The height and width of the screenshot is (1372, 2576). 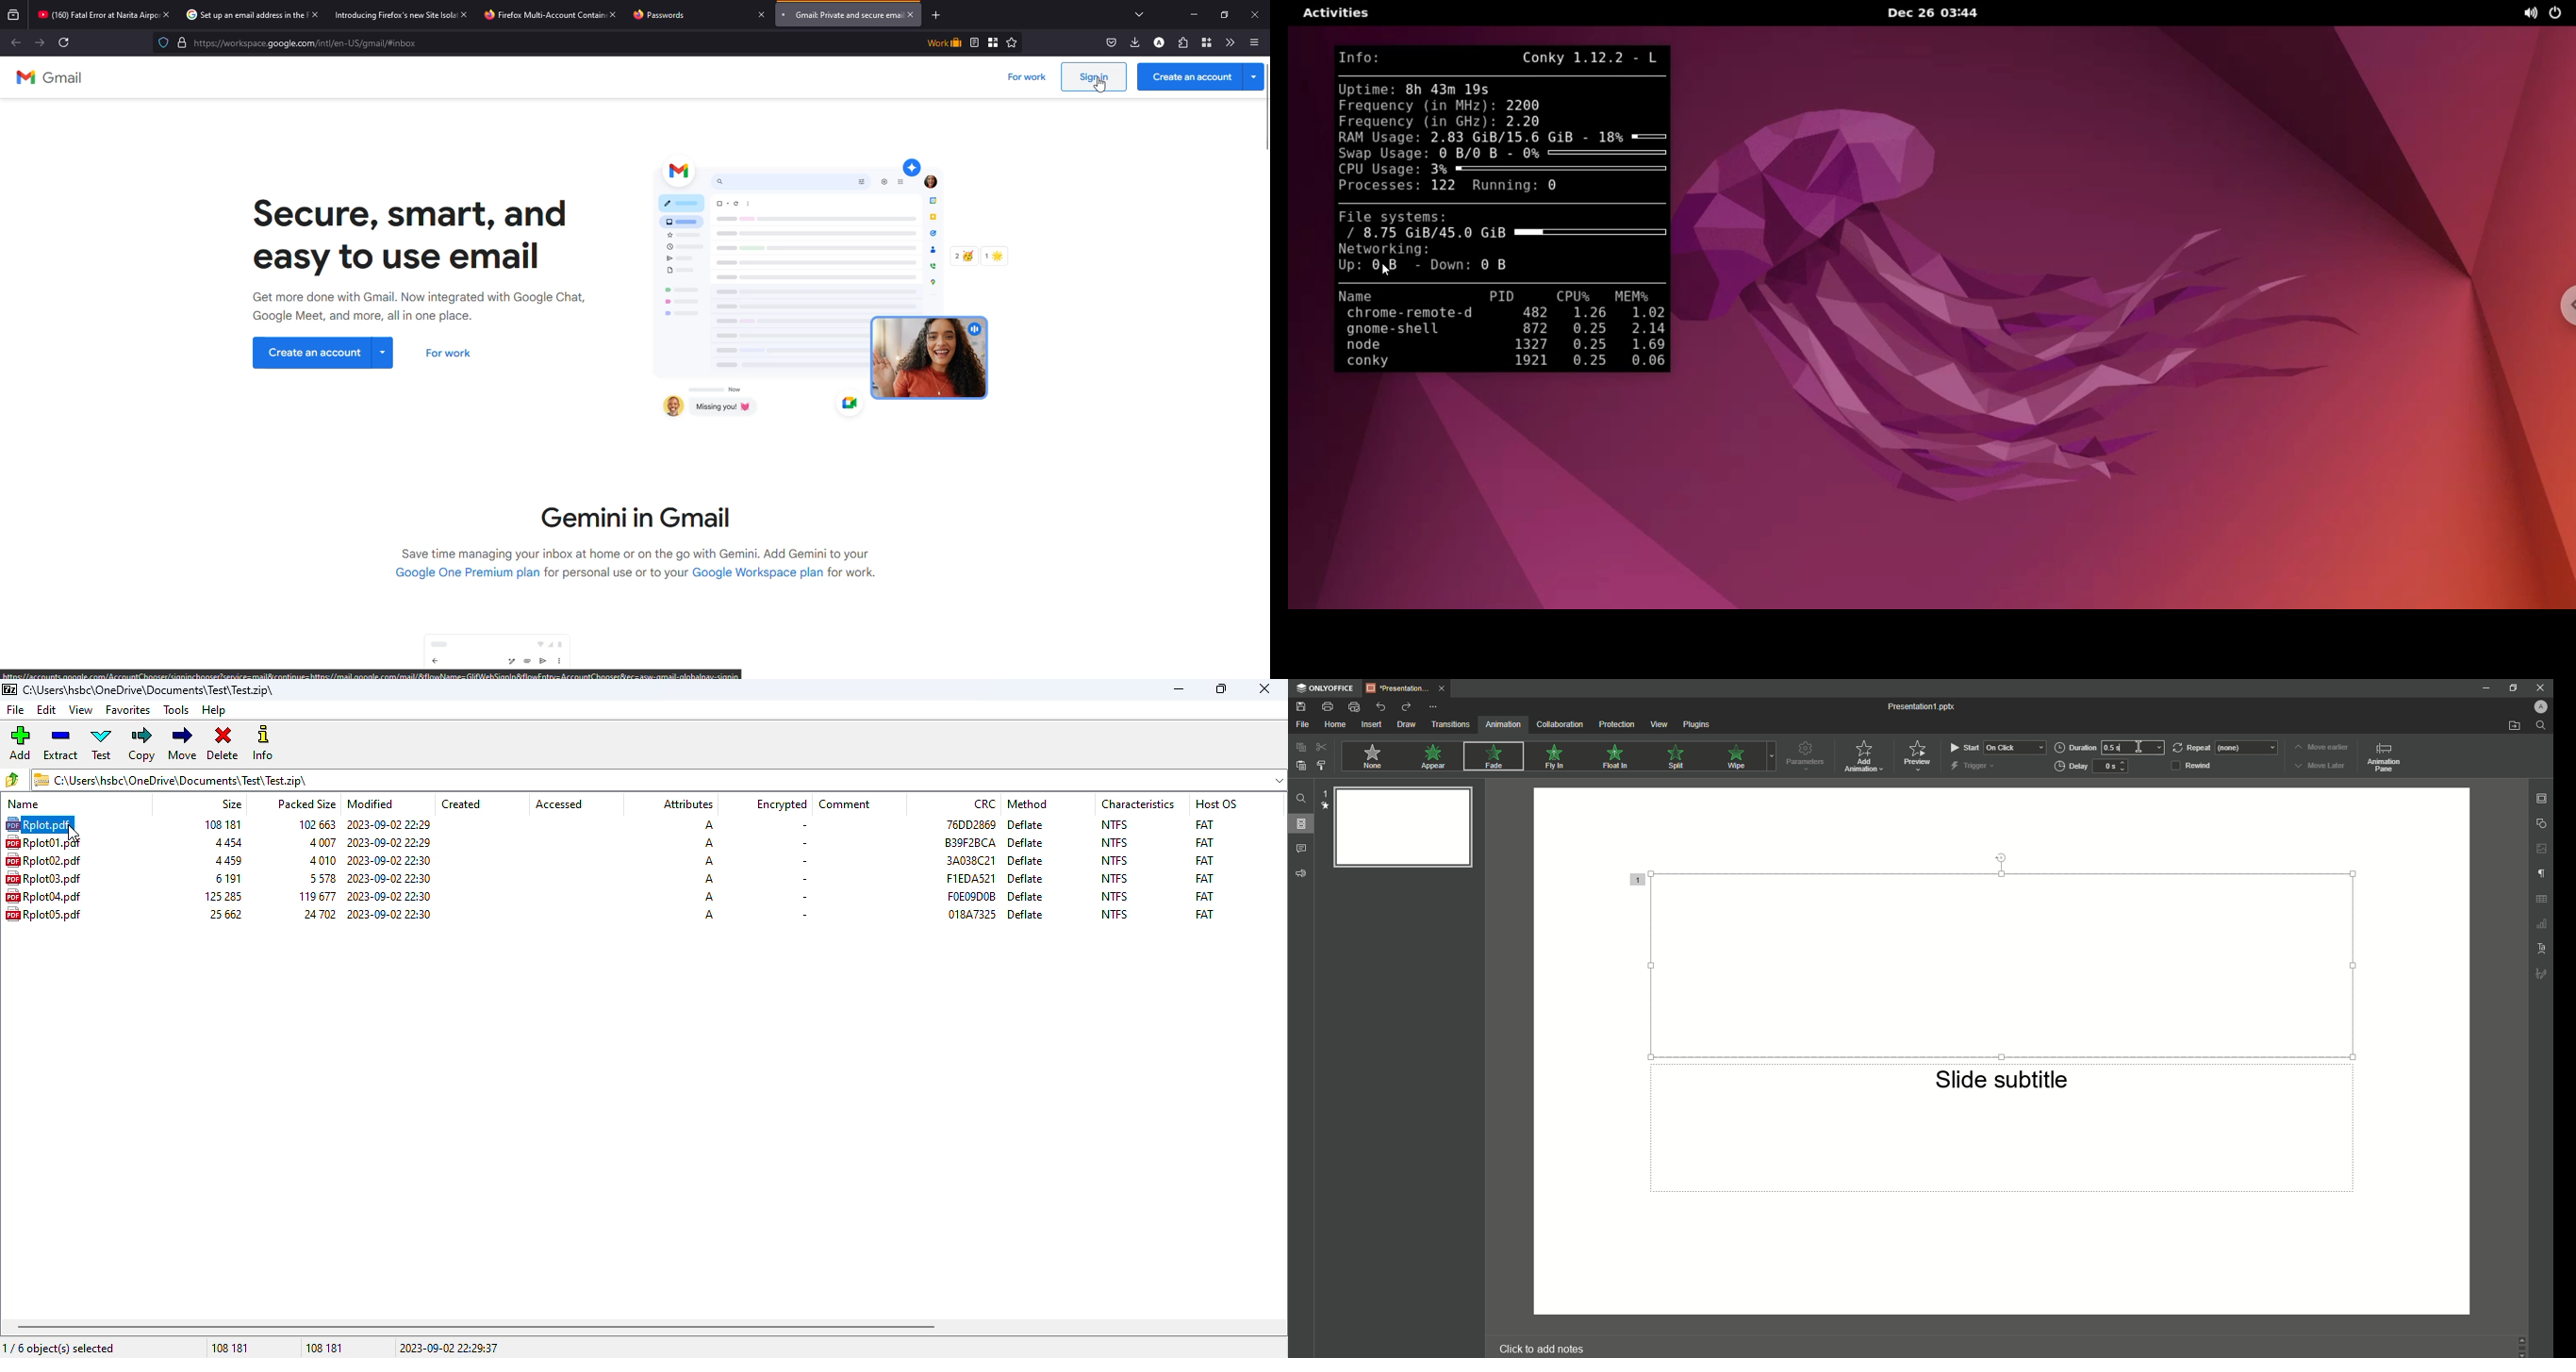 What do you see at coordinates (74, 834) in the screenshot?
I see `cursor` at bounding box center [74, 834].